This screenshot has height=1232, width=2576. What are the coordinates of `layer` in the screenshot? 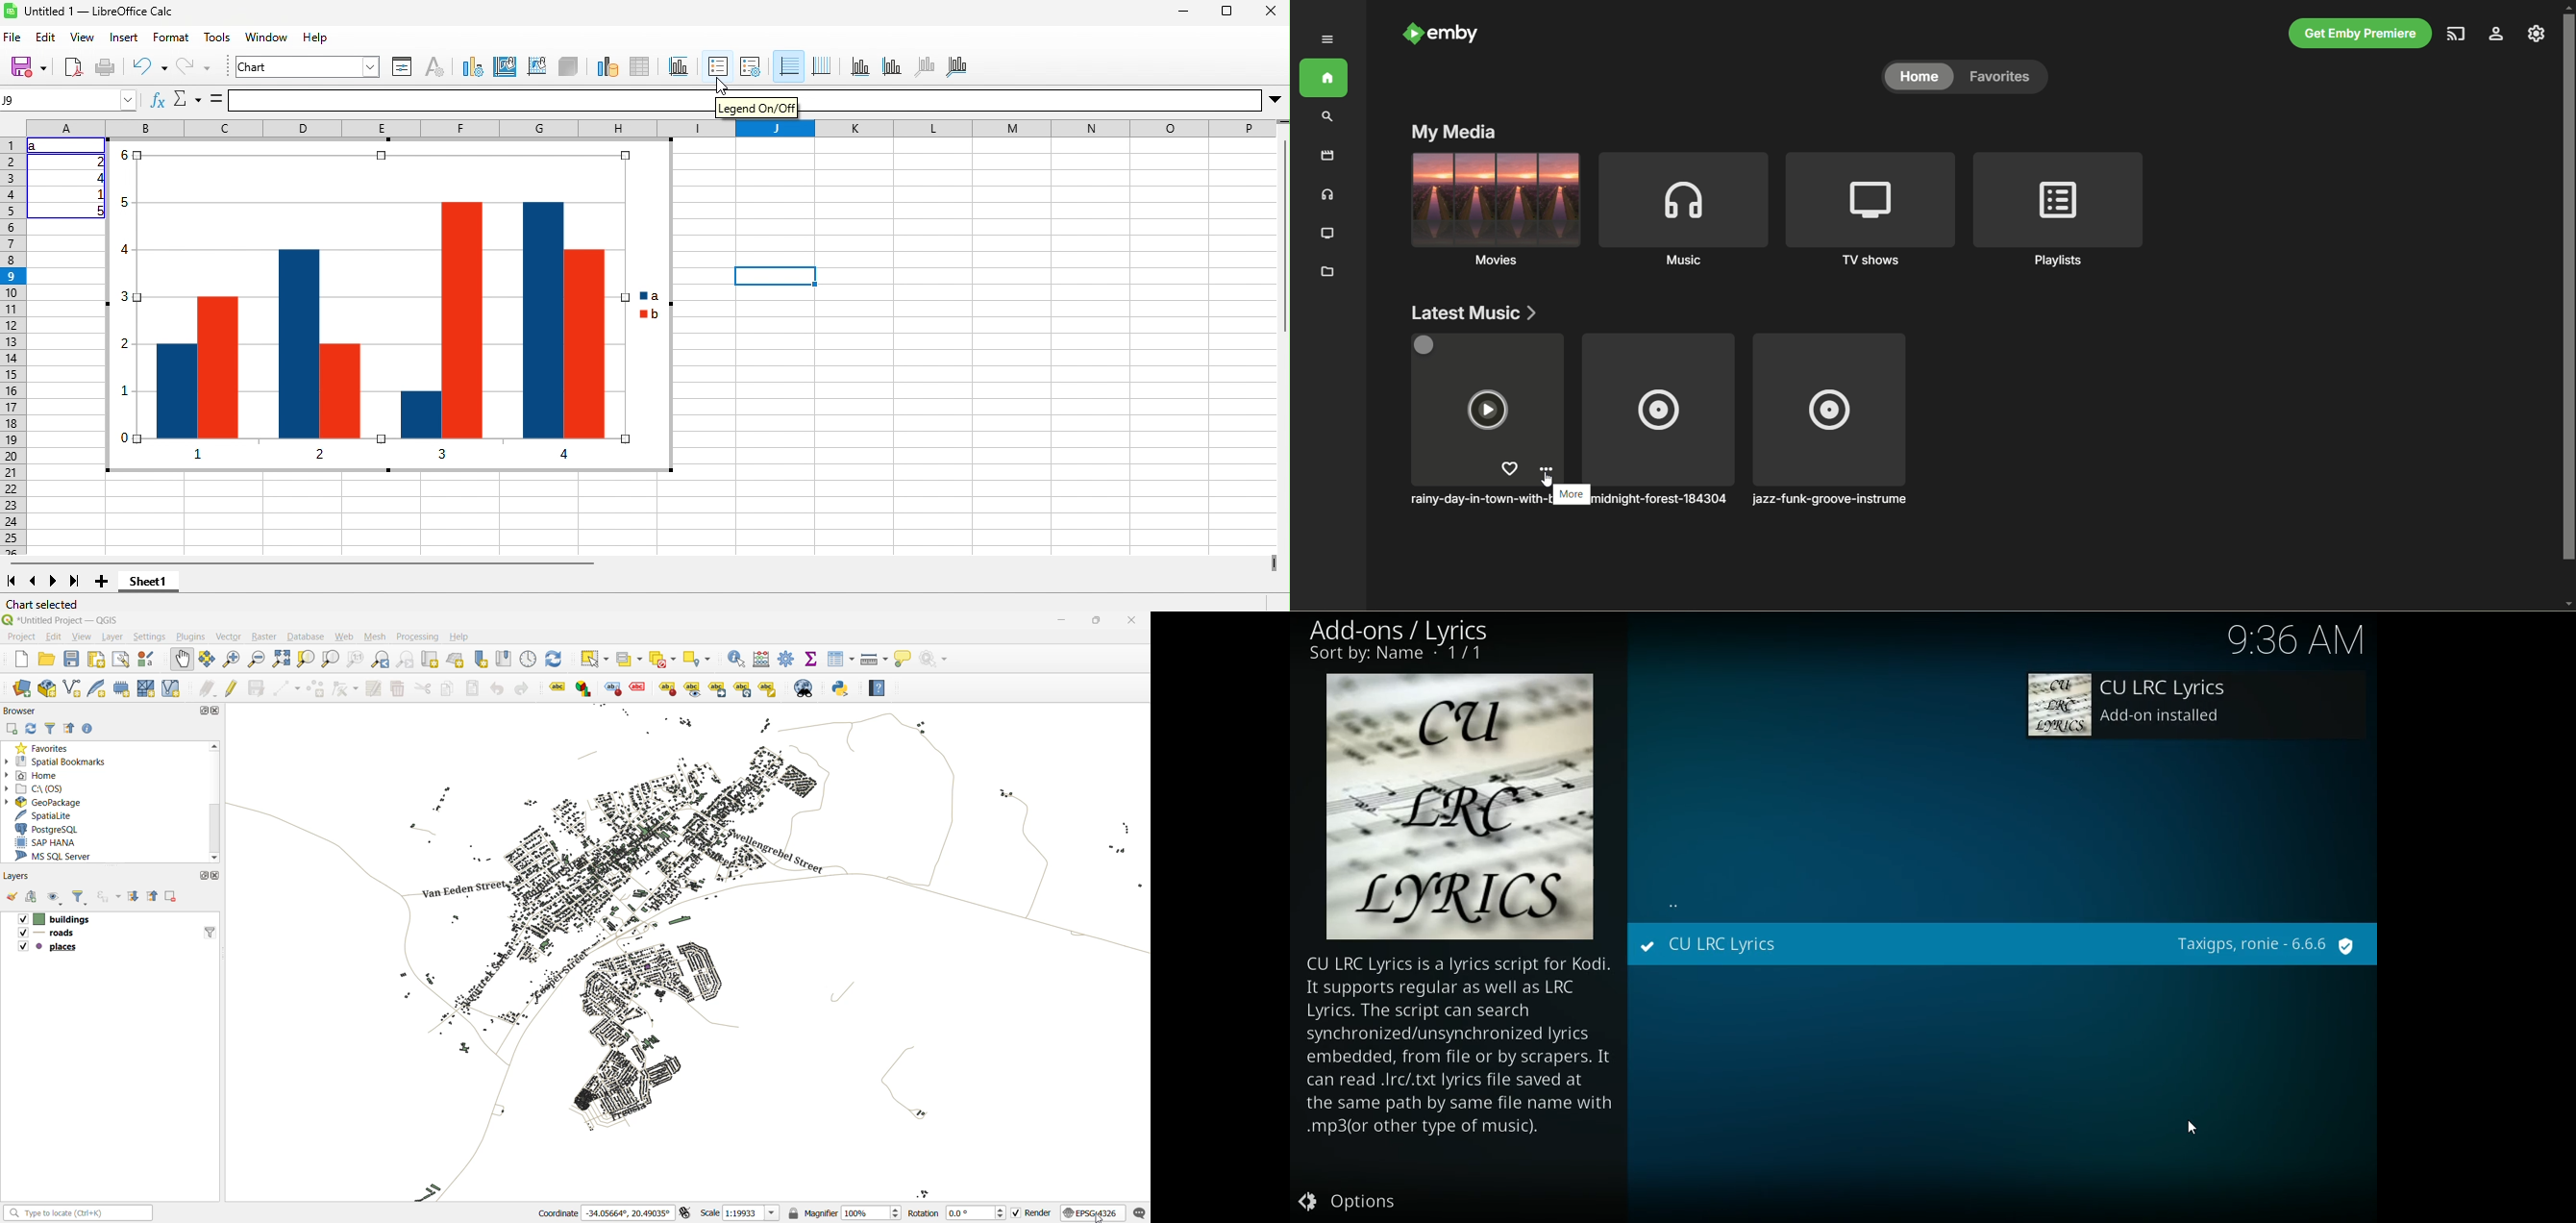 It's located at (111, 637).